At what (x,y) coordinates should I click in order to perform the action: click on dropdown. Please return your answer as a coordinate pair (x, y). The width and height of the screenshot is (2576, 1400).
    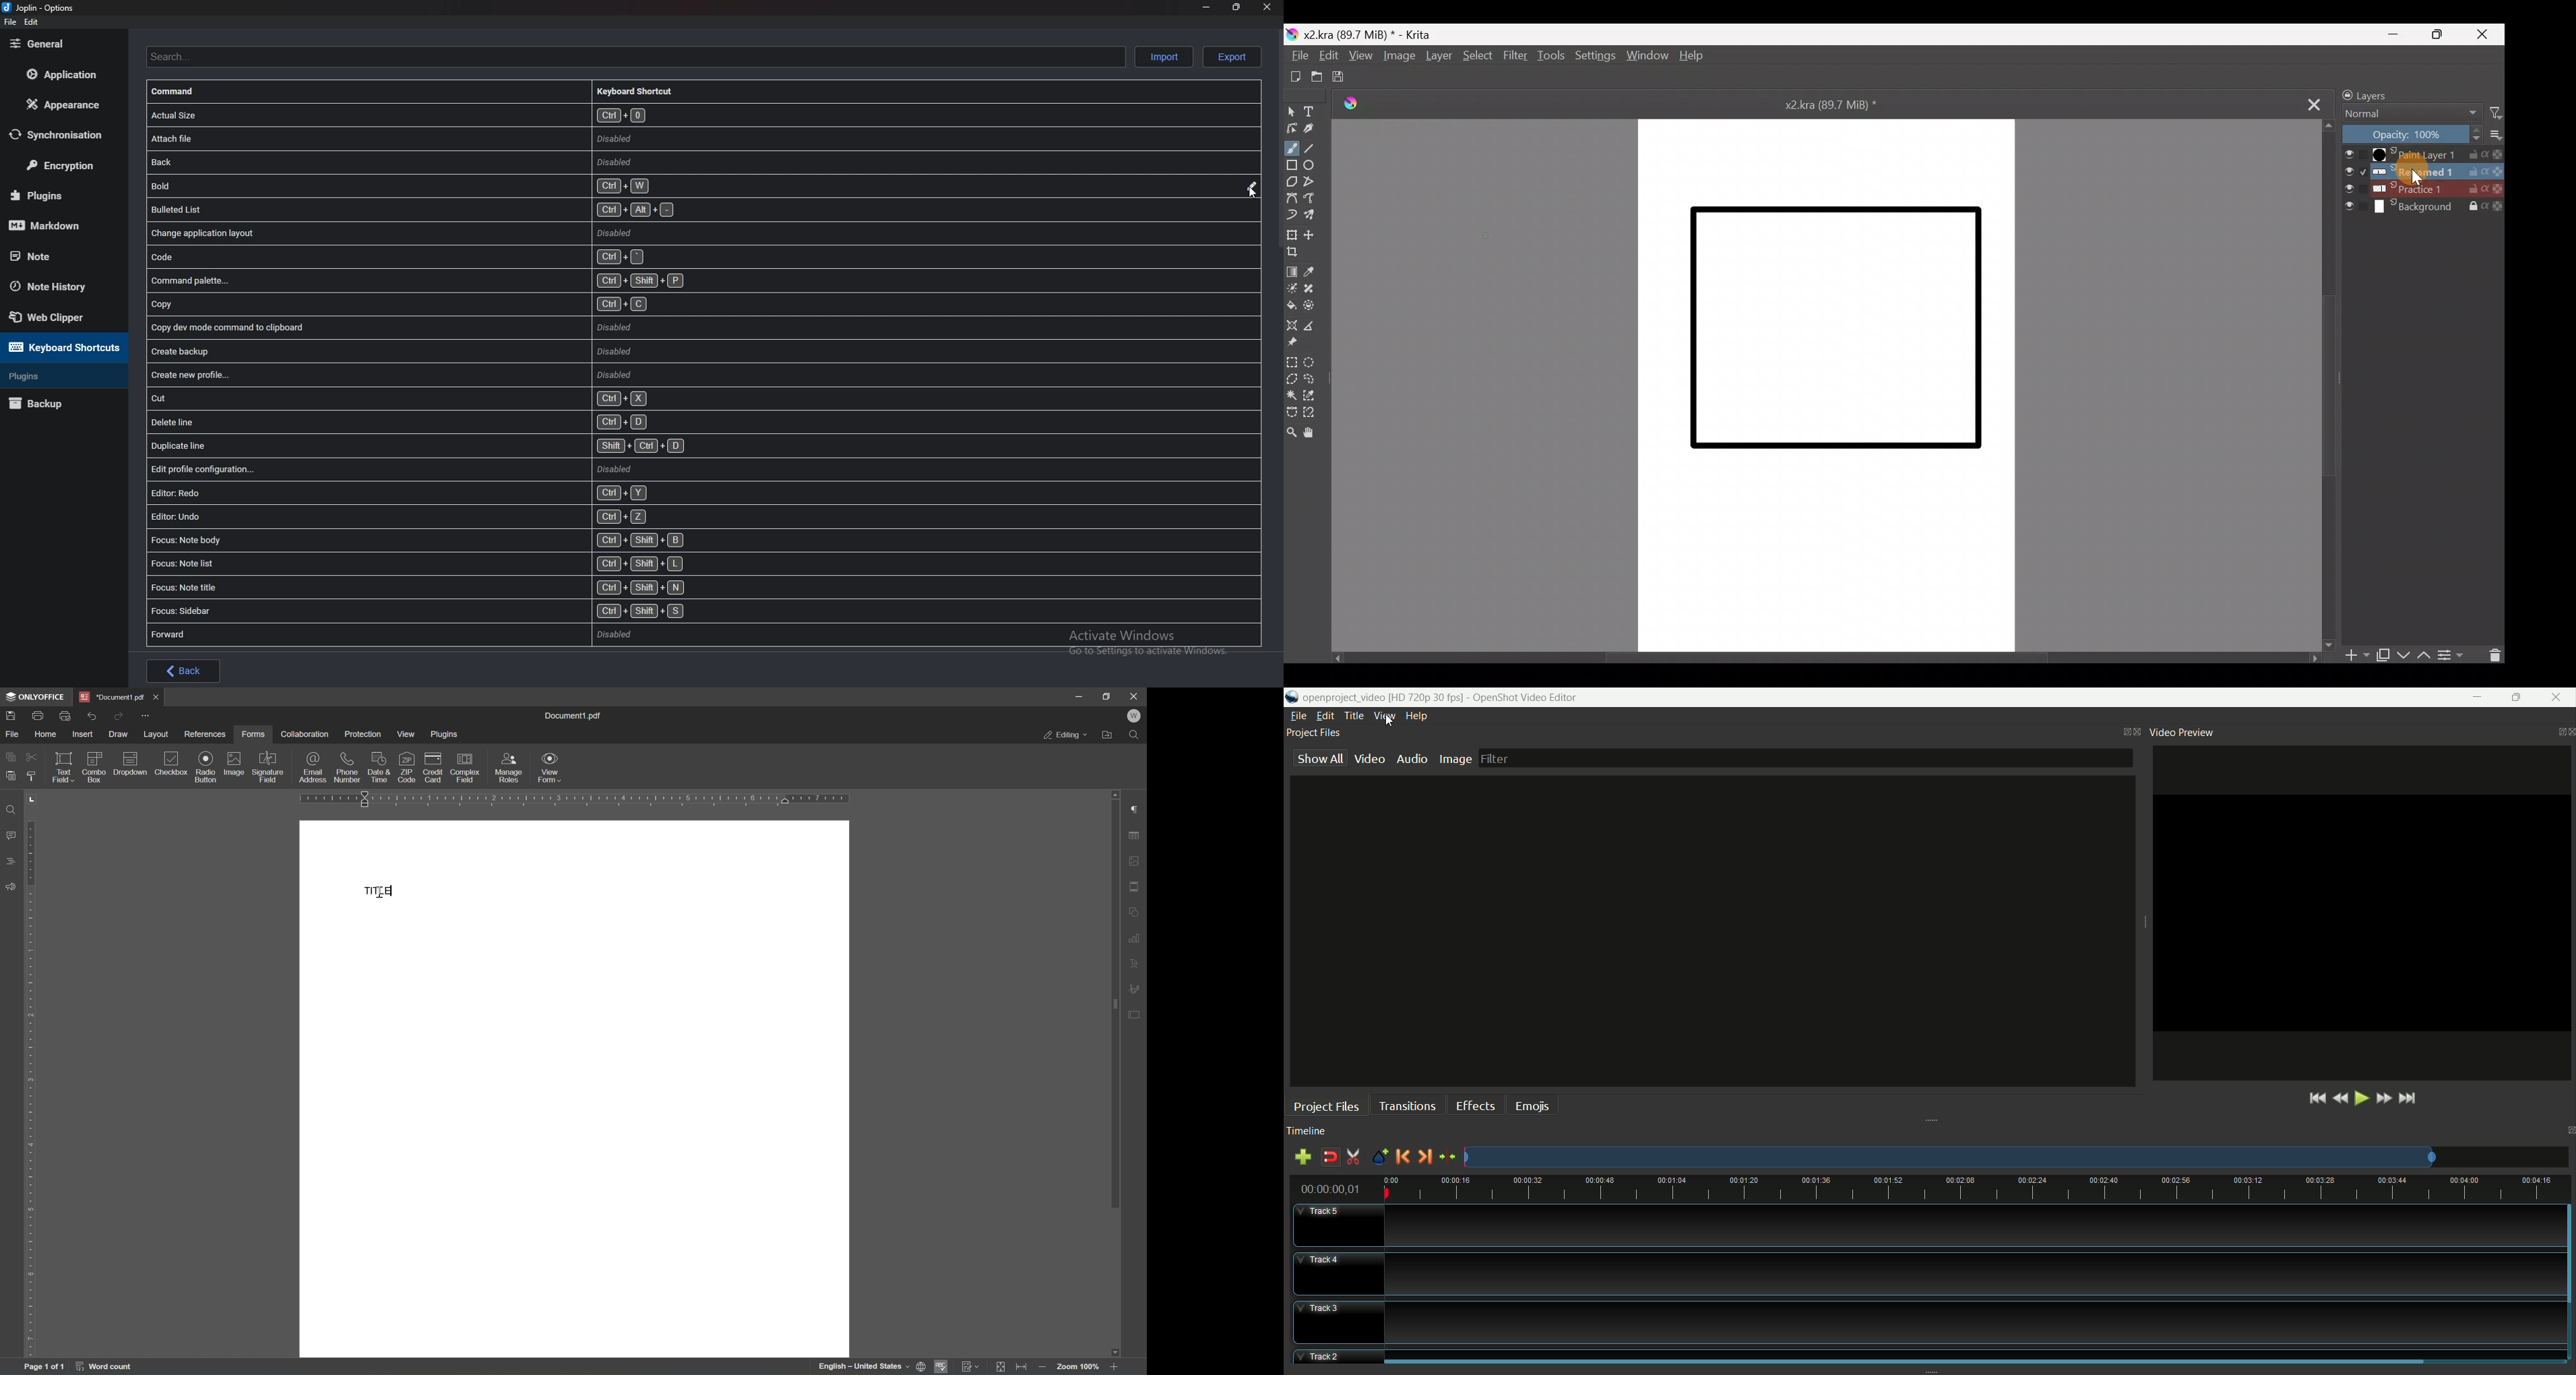
    Looking at the image, I should click on (133, 763).